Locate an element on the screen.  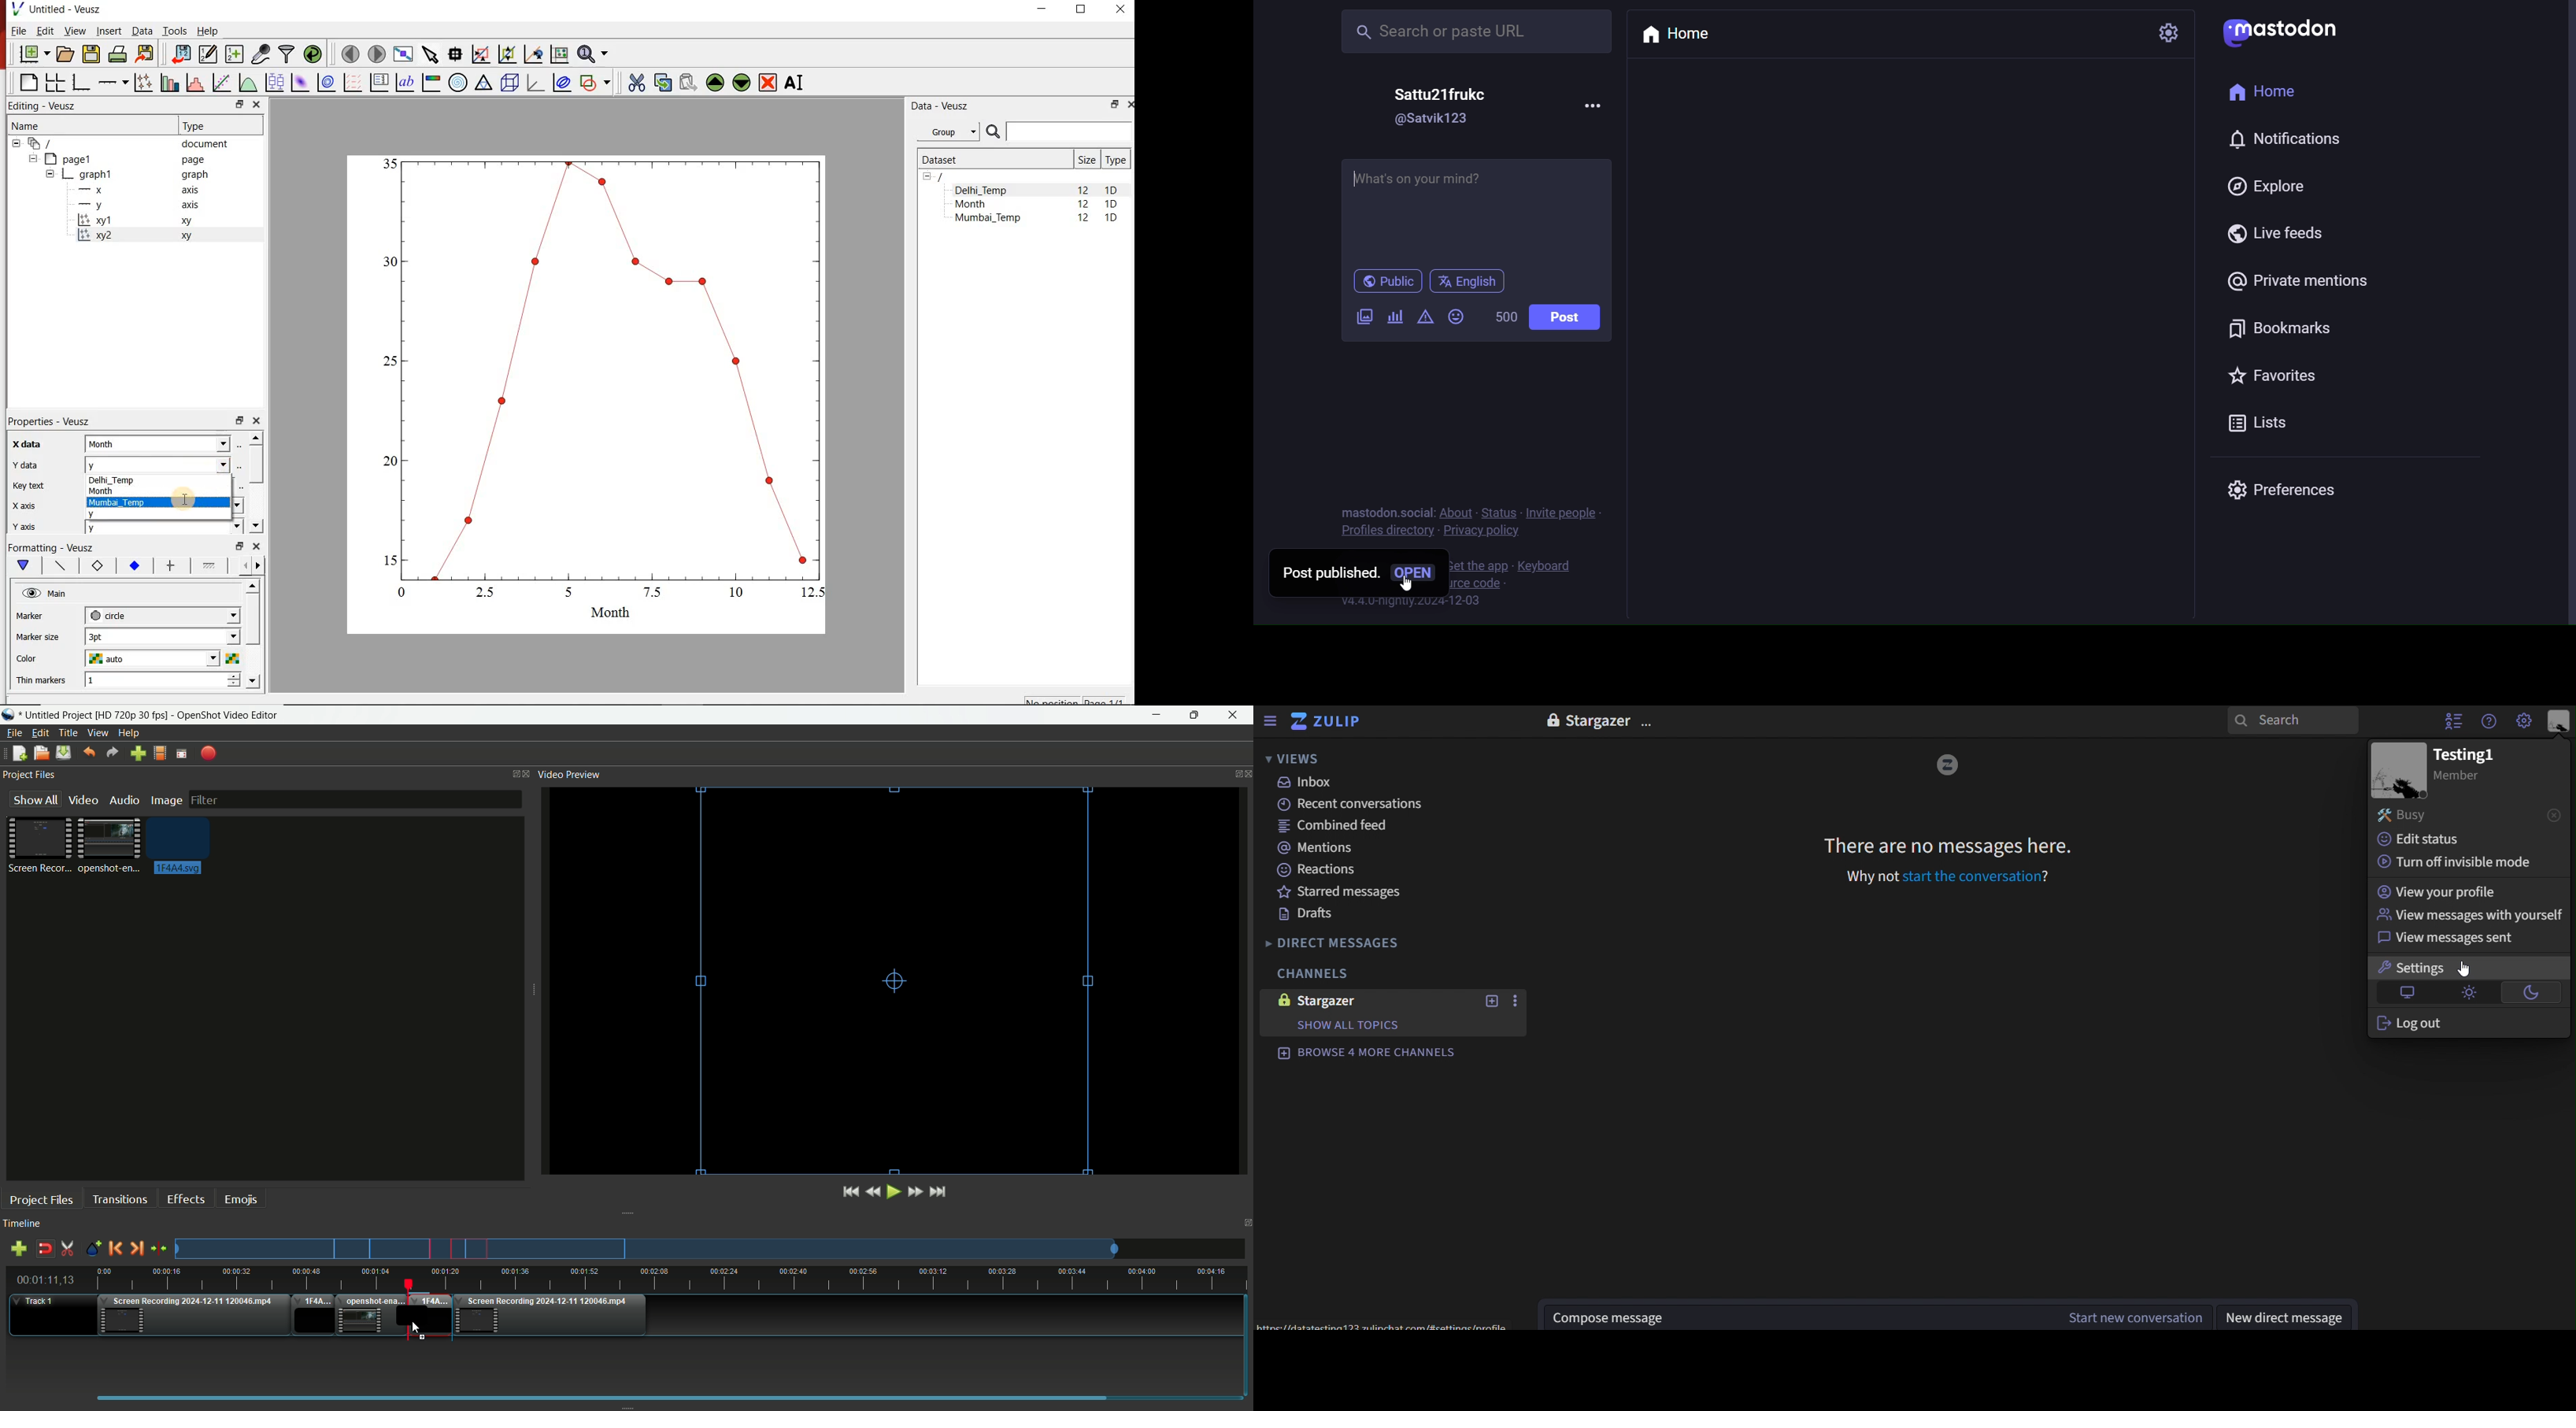
recent canversations is located at coordinates (1354, 804).